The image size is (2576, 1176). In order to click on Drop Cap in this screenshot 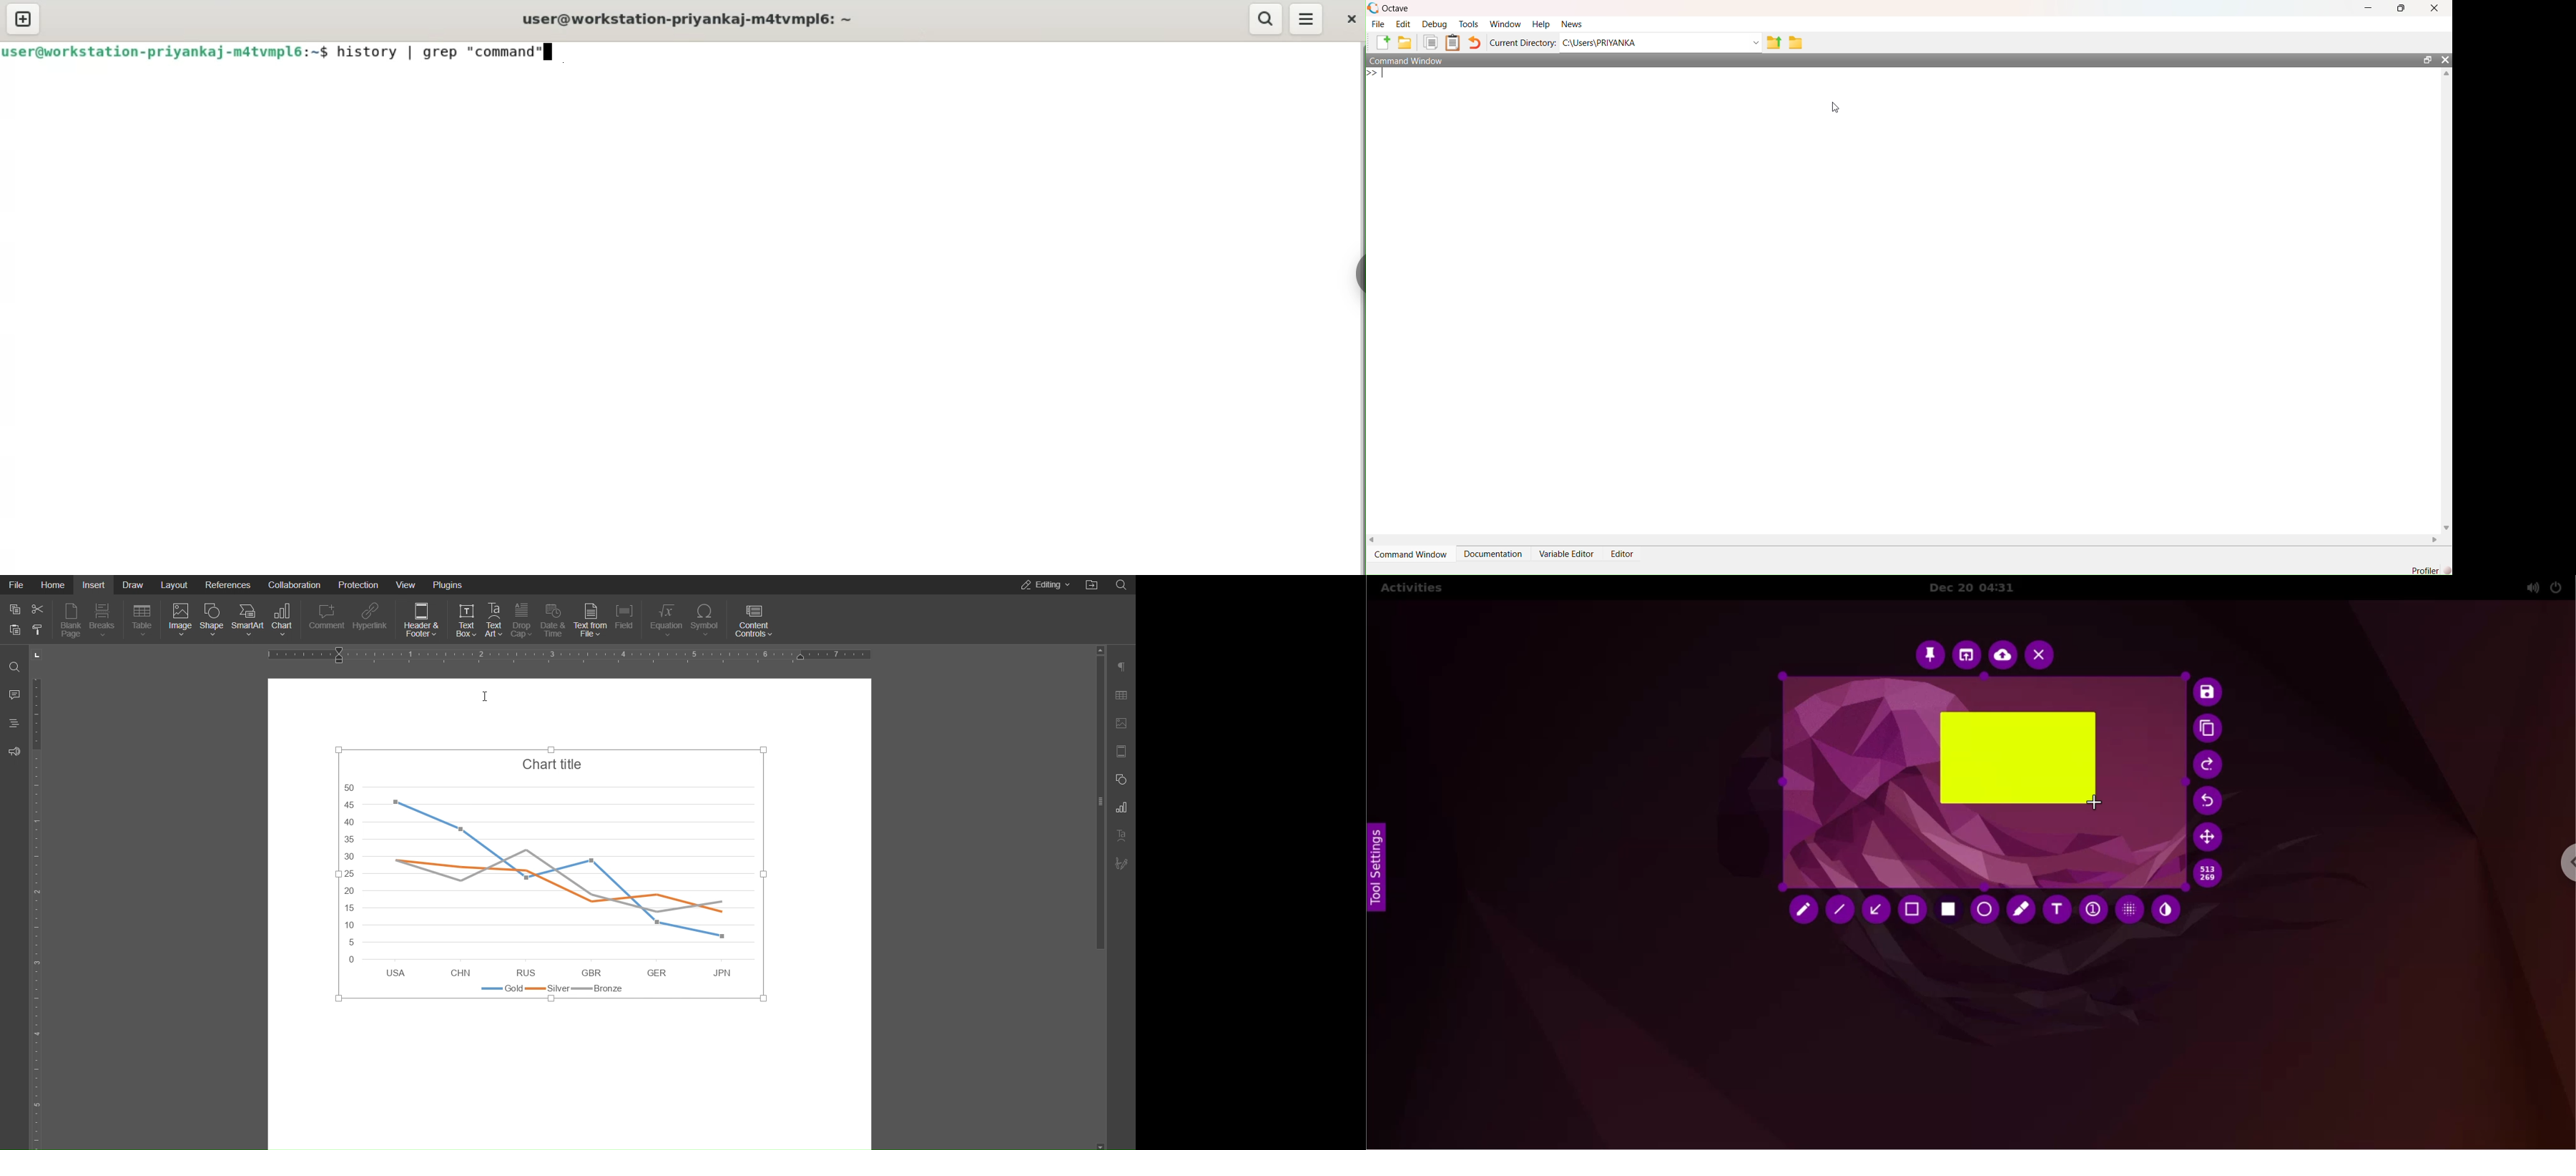, I will do `click(523, 618)`.